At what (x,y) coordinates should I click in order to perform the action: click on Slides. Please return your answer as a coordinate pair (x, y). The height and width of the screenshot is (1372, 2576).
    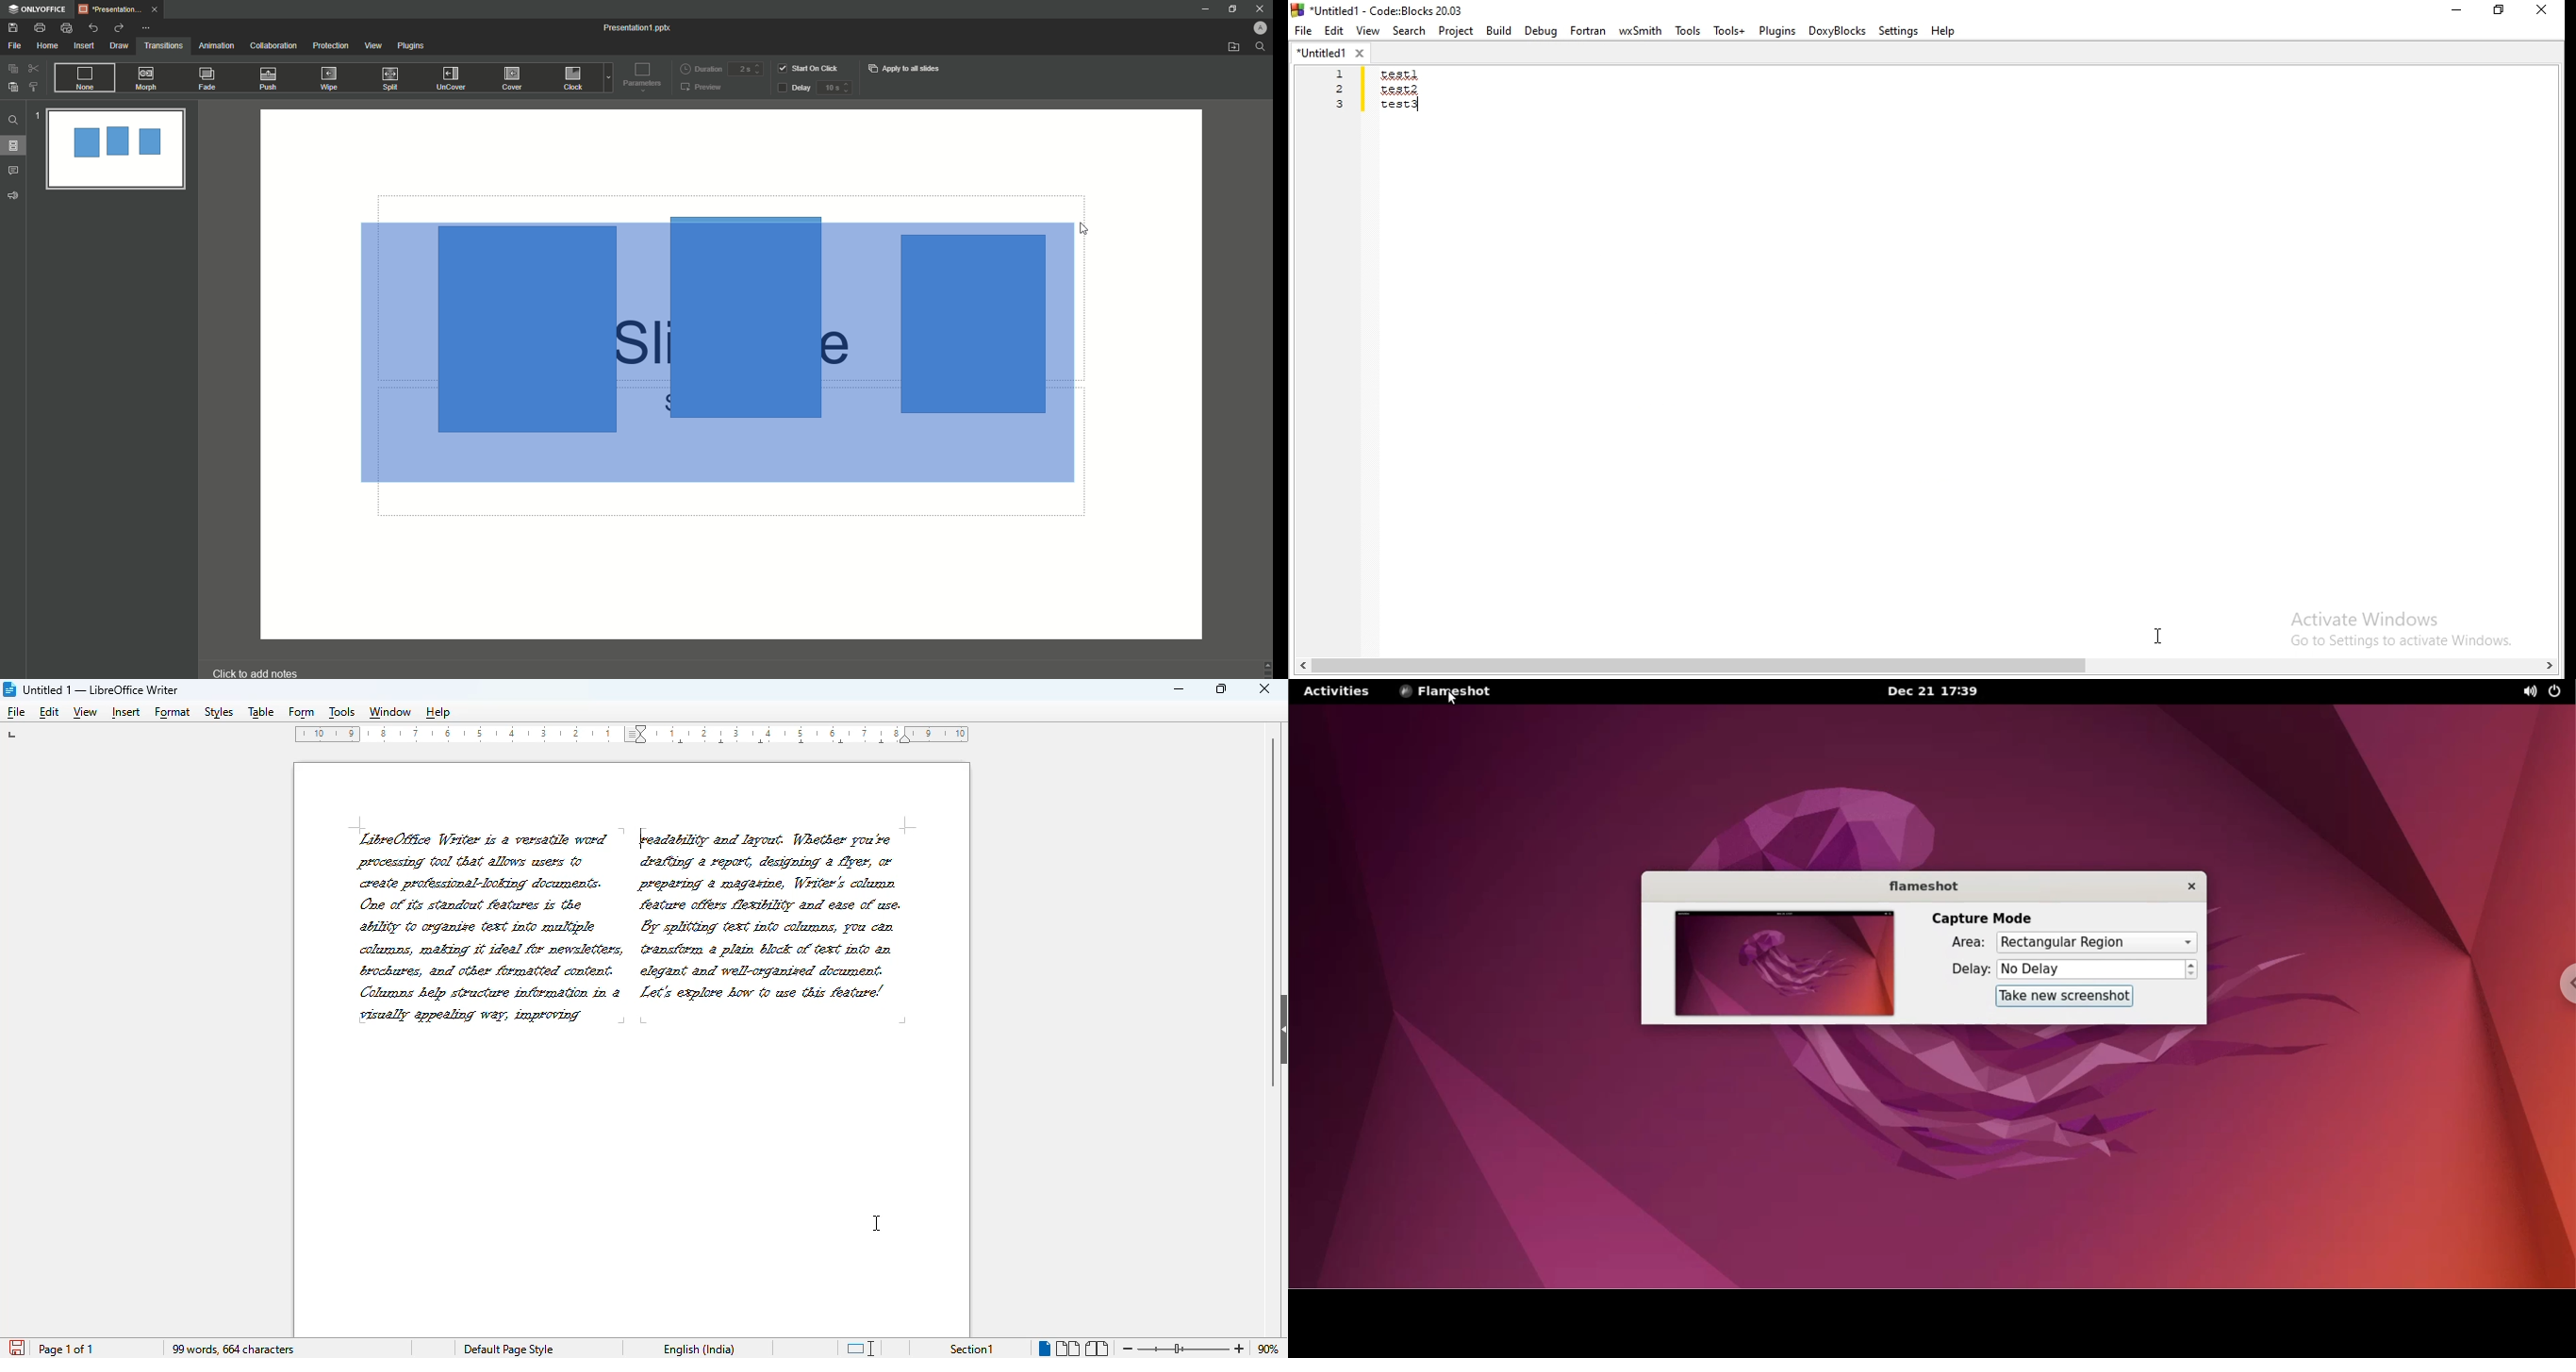
    Looking at the image, I should click on (17, 146).